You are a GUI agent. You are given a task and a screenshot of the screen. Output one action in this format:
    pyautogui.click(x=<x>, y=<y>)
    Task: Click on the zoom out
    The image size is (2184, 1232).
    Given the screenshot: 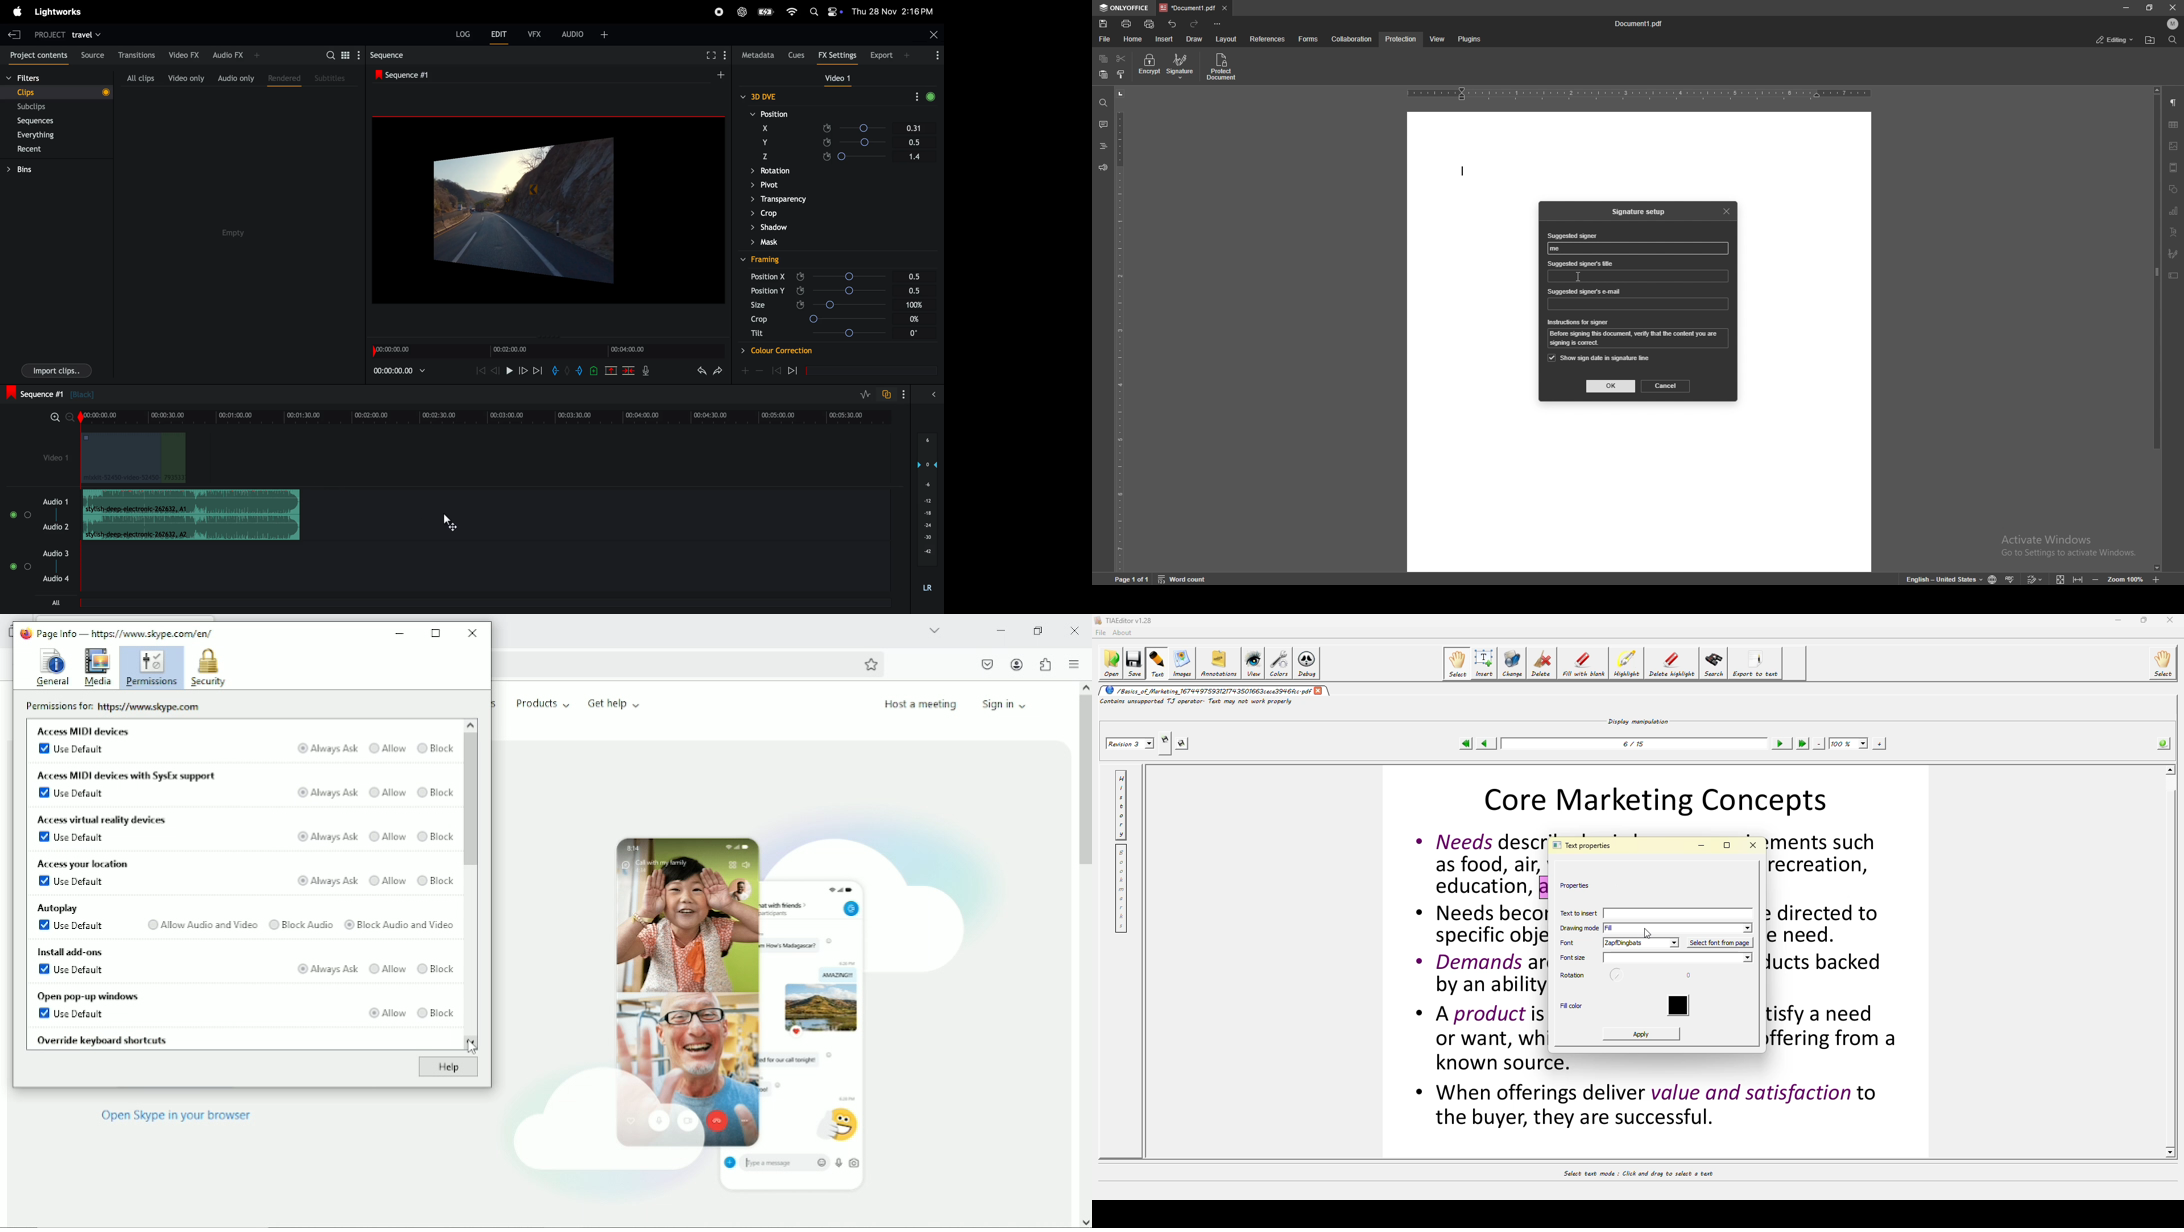 What is the action you would take?
    pyautogui.click(x=1819, y=744)
    